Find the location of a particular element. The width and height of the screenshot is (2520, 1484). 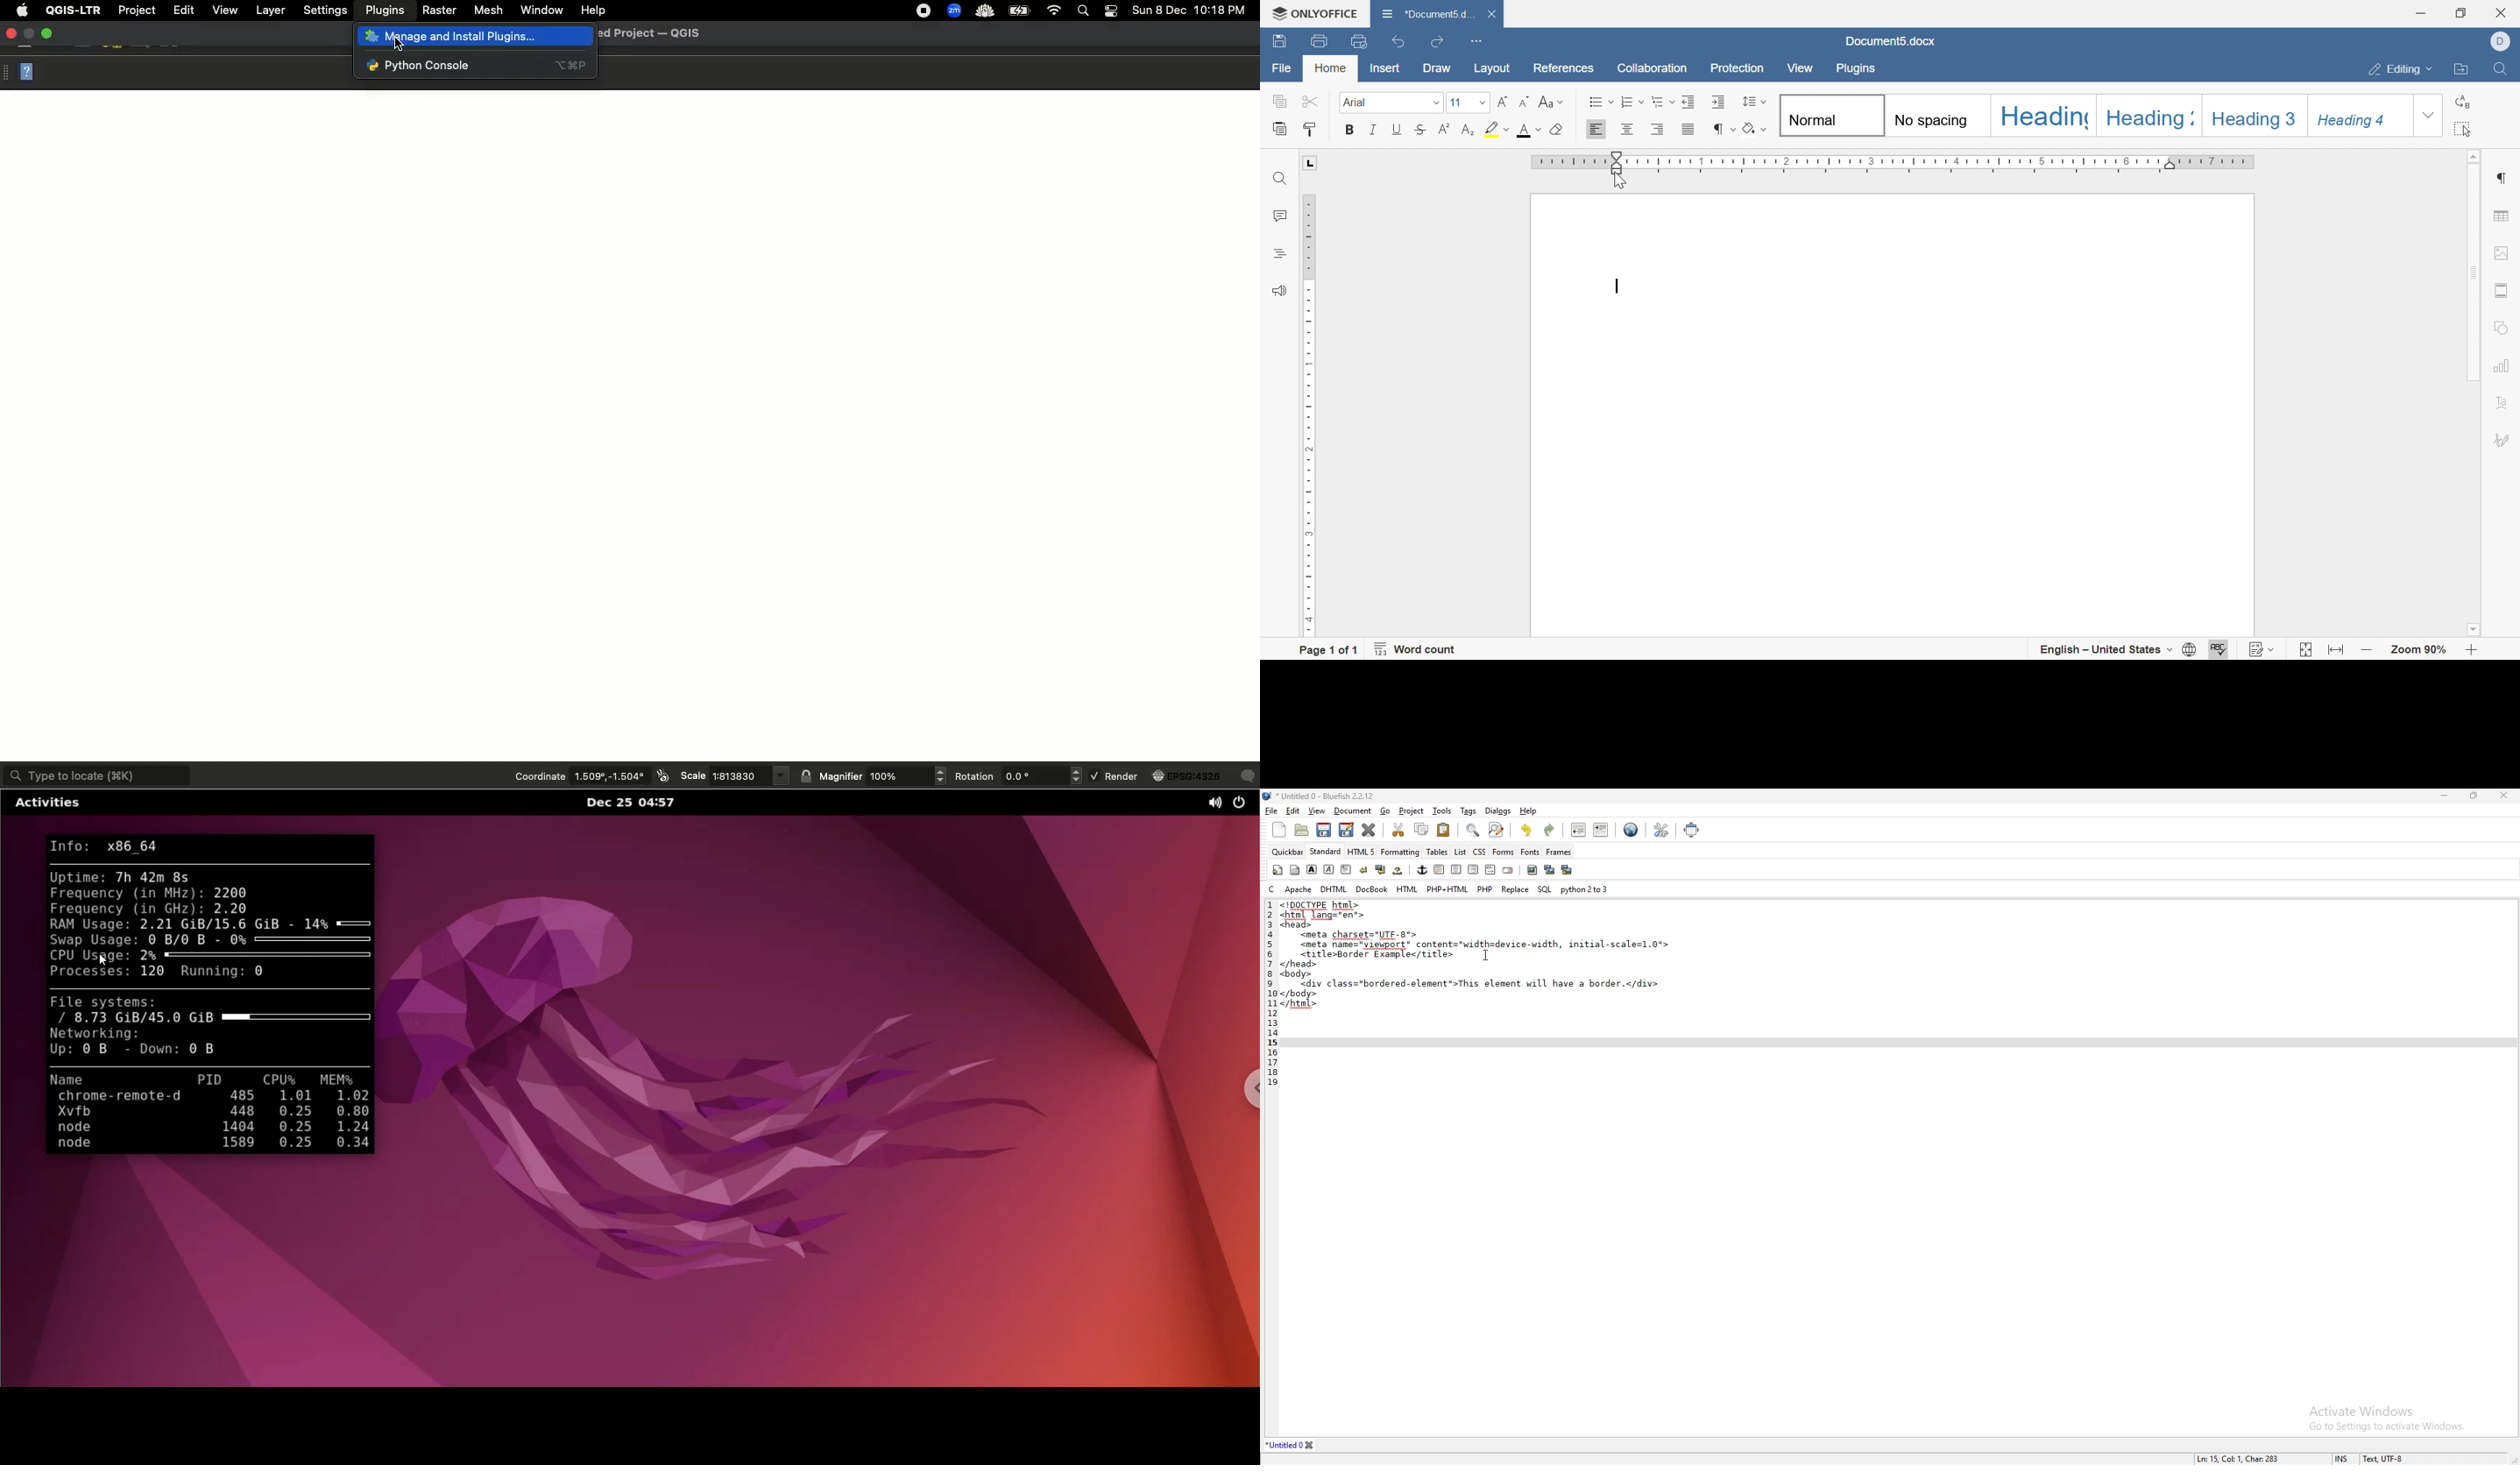

edit in browser is located at coordinates (1631, 831).